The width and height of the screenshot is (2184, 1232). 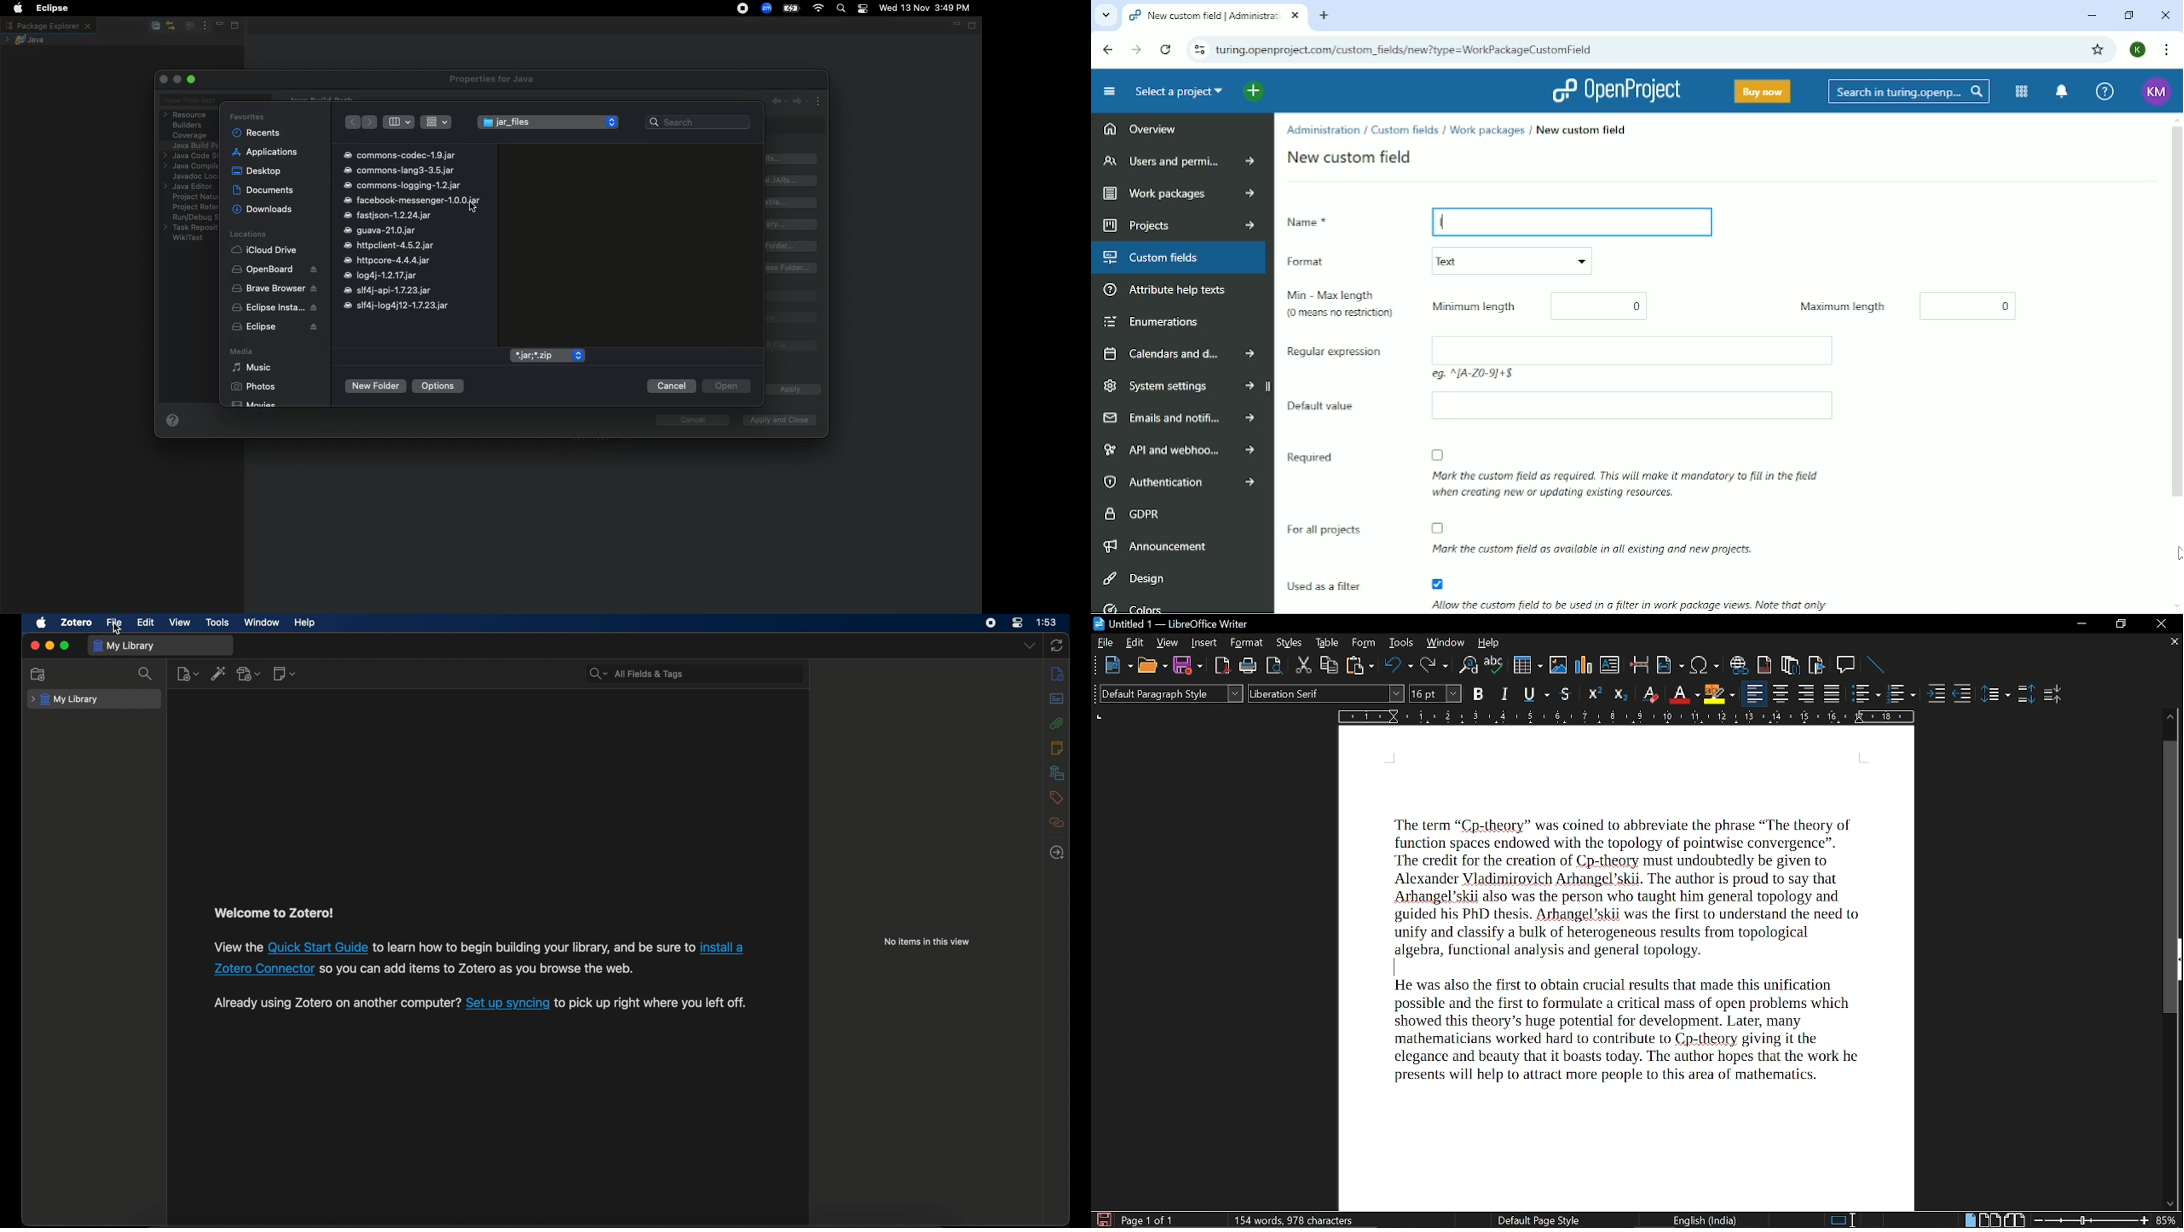 I want to click on Design, so click(x=1134, y=577).